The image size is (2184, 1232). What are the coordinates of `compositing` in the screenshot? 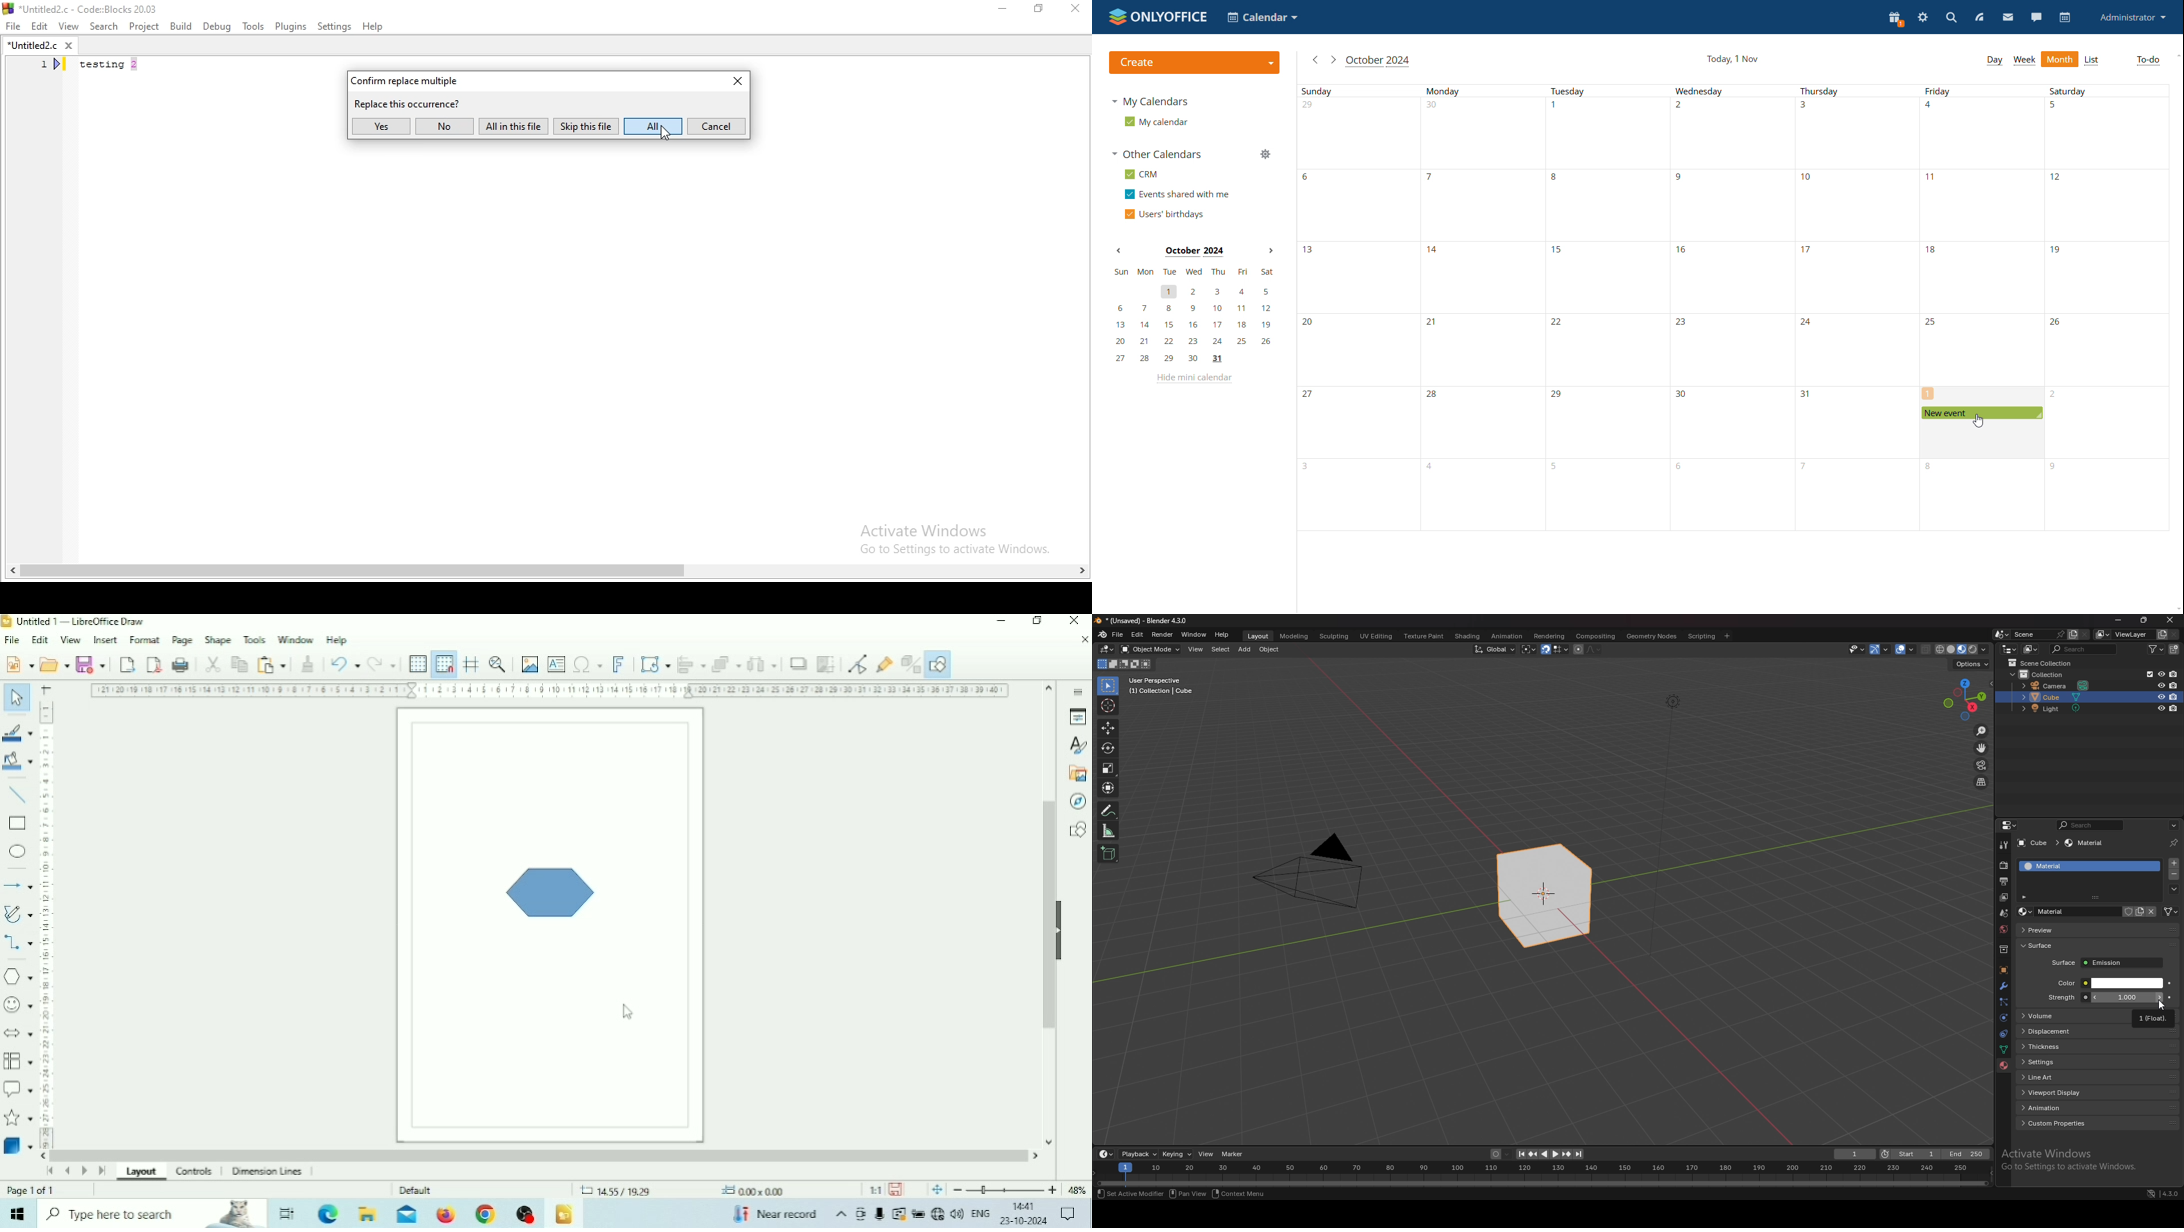 It's located at (1595, 636).